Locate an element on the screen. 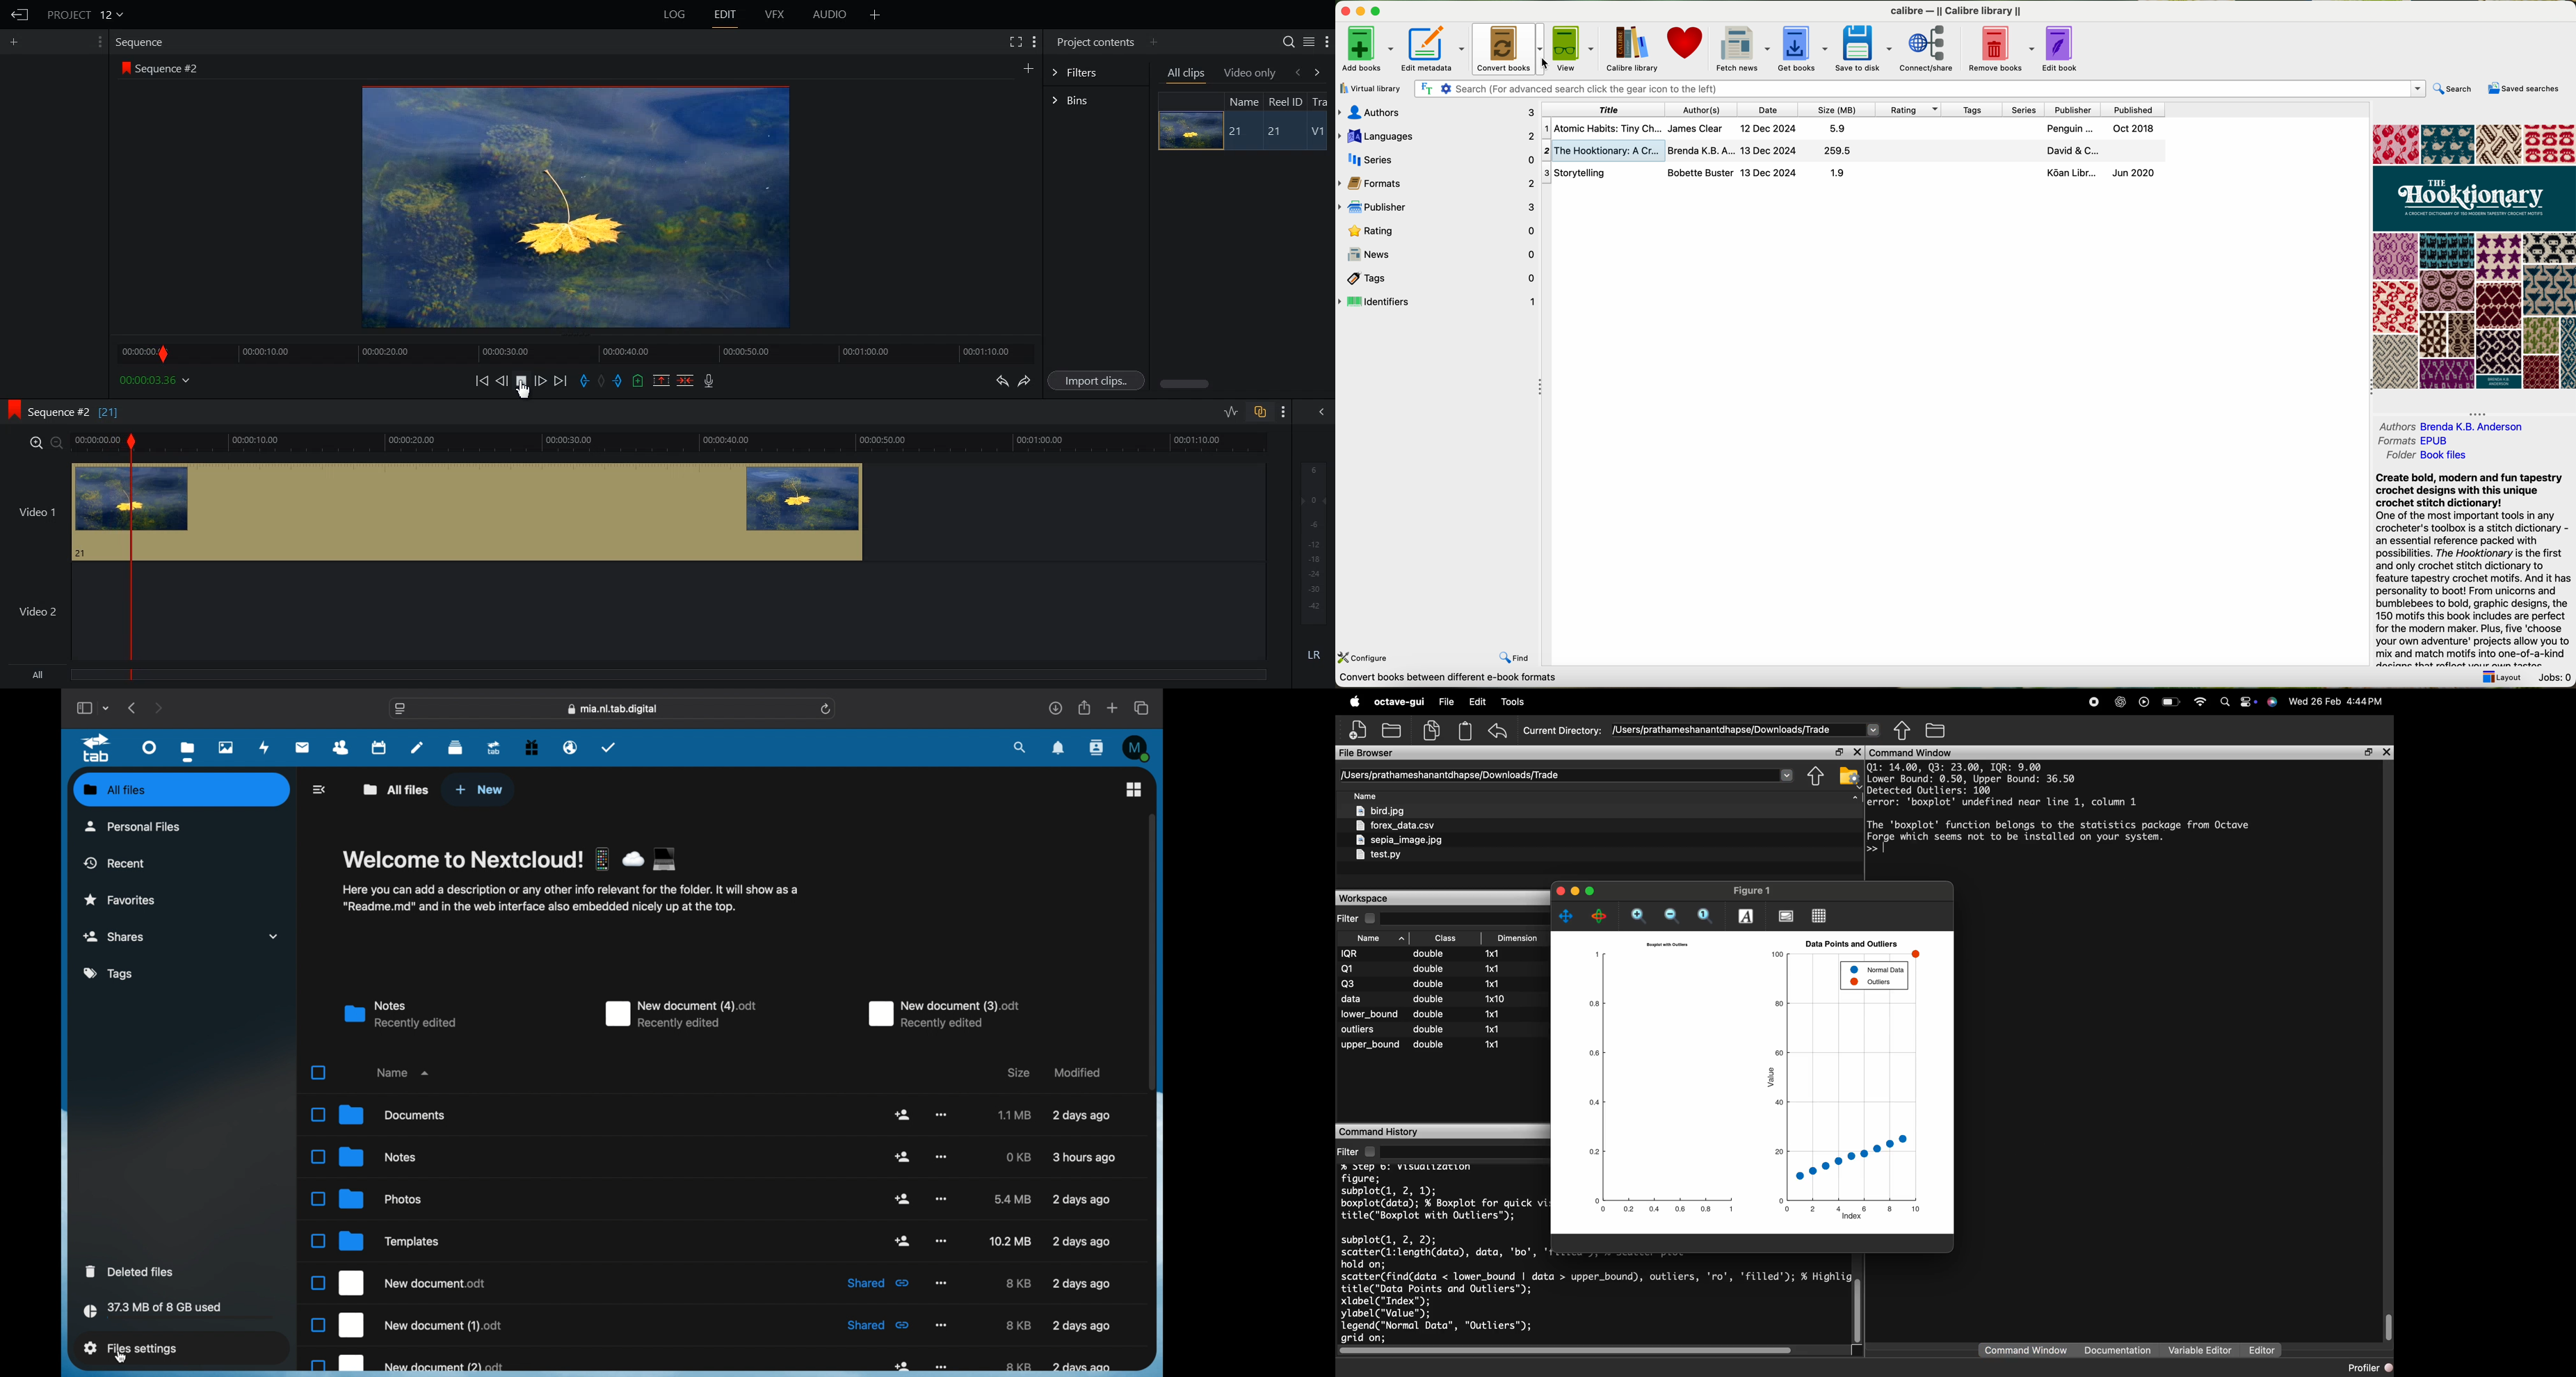 Image resolution: width=2576 pixels, height=1400 pixels. tags is located at coordinates (110, 974).